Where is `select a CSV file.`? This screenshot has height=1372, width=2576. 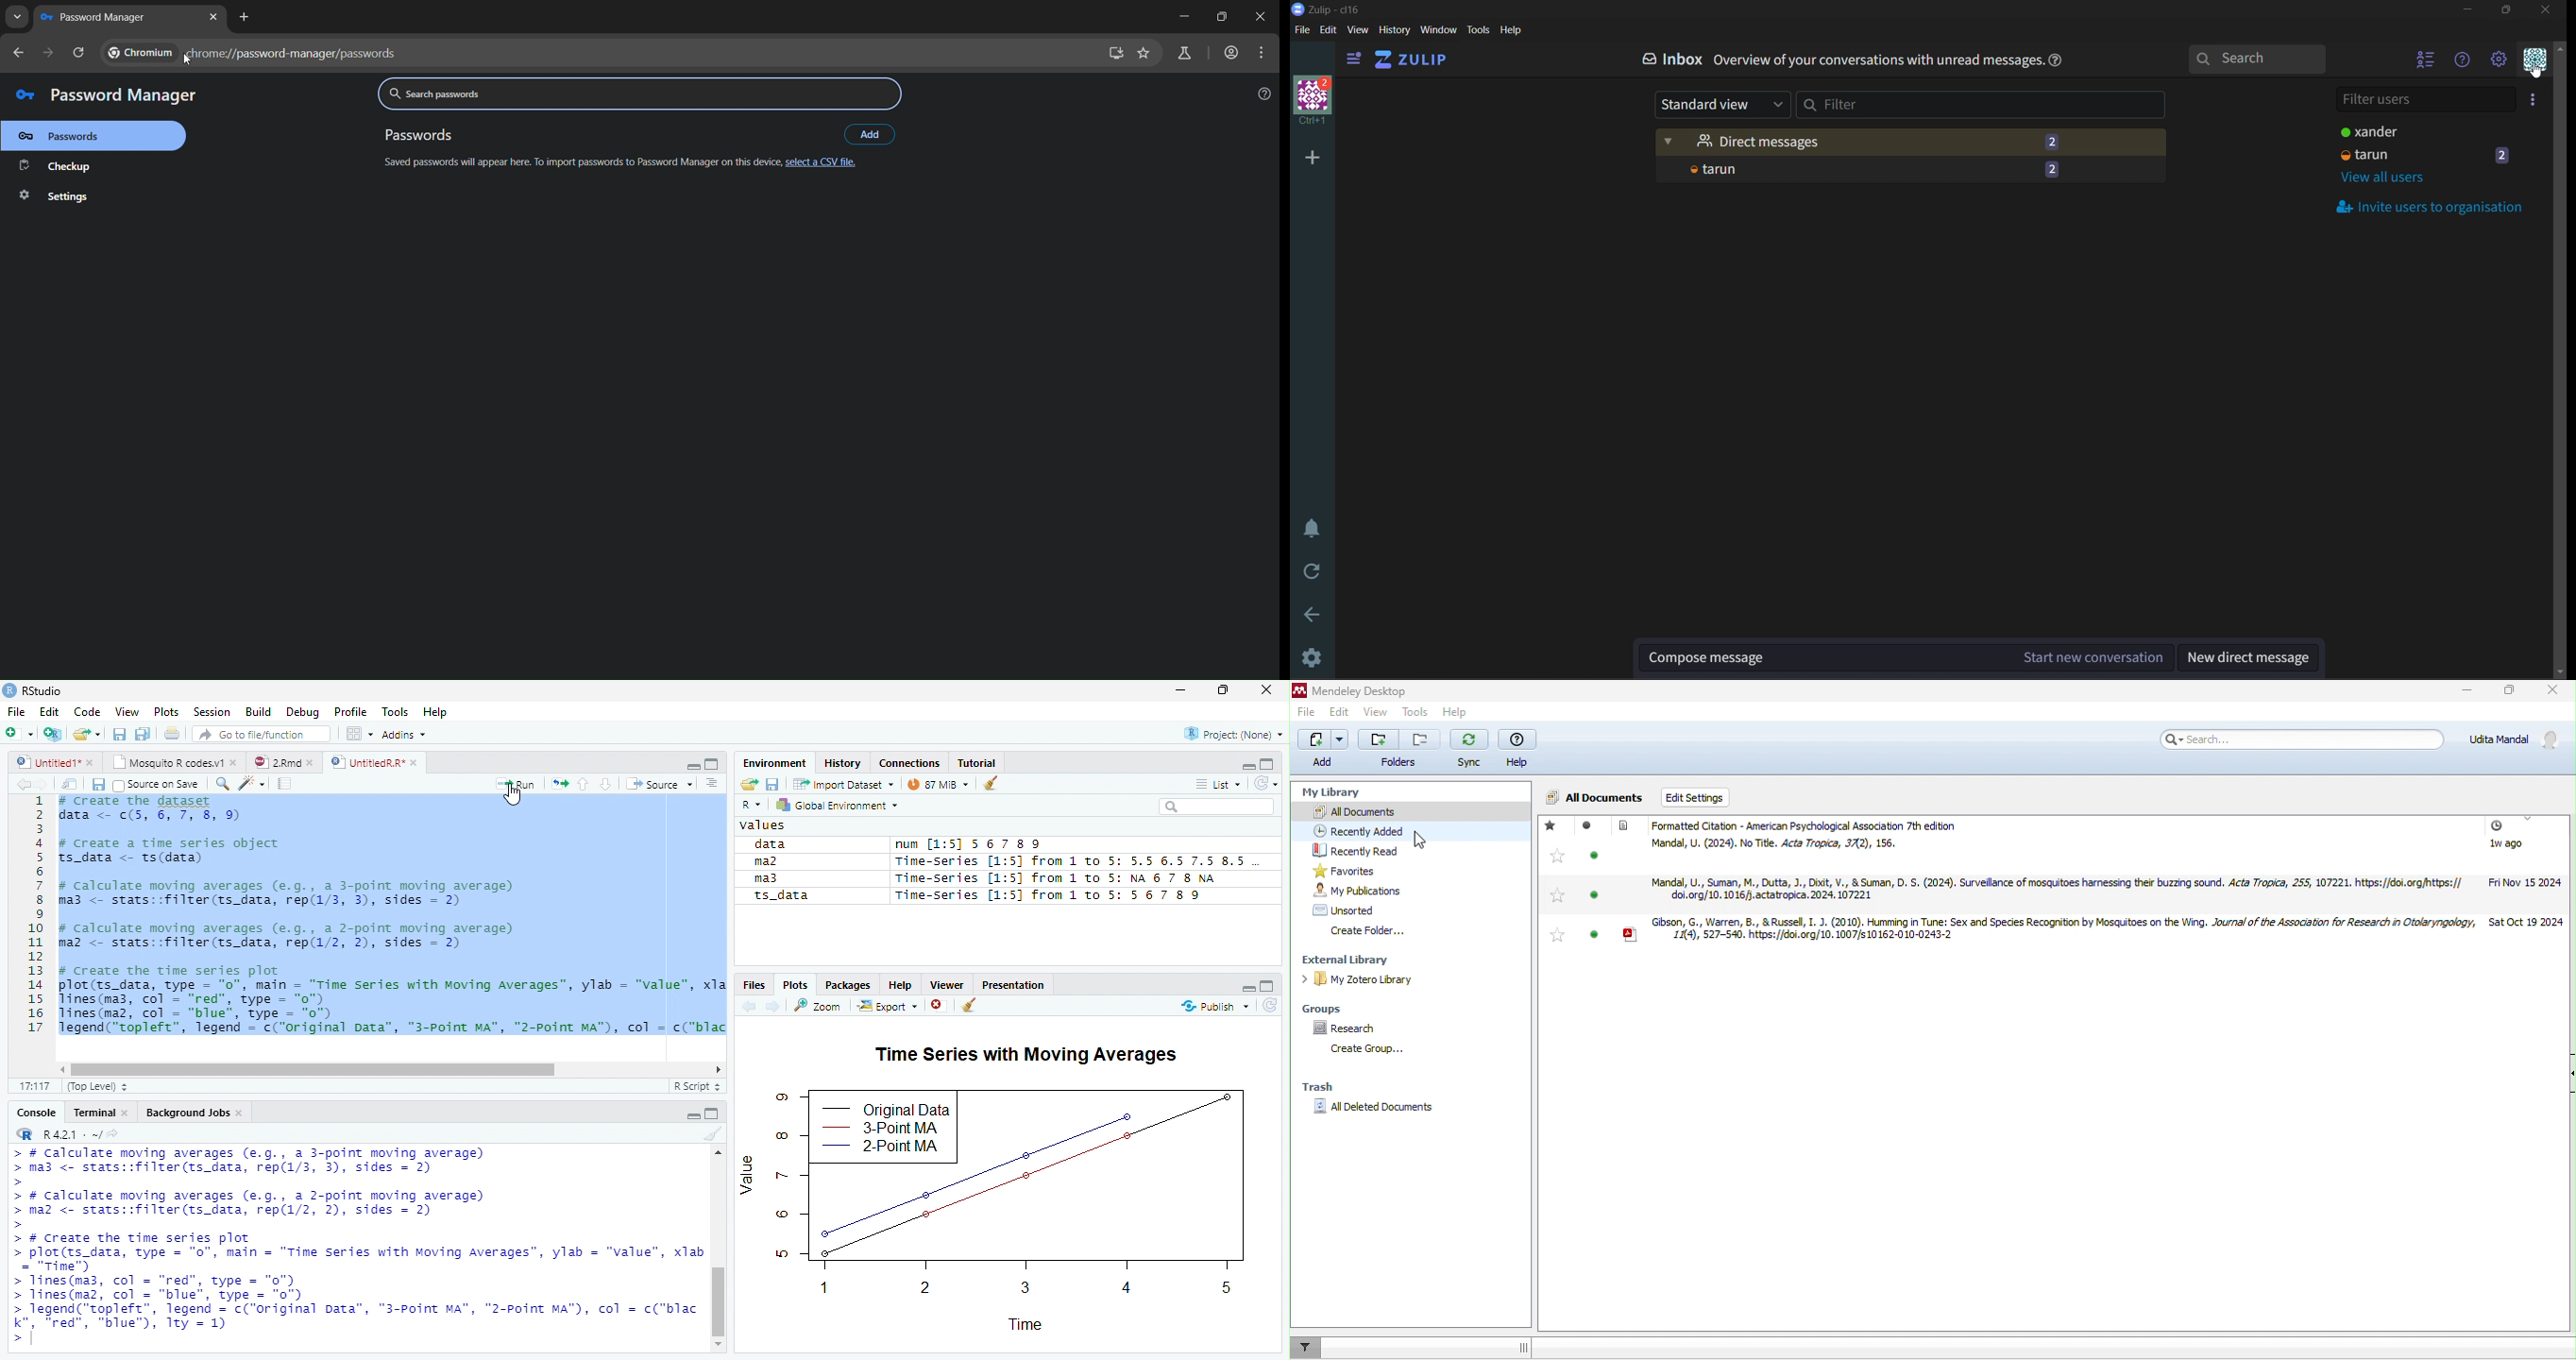 select a CSV file. is located at coordinates (823, 164).